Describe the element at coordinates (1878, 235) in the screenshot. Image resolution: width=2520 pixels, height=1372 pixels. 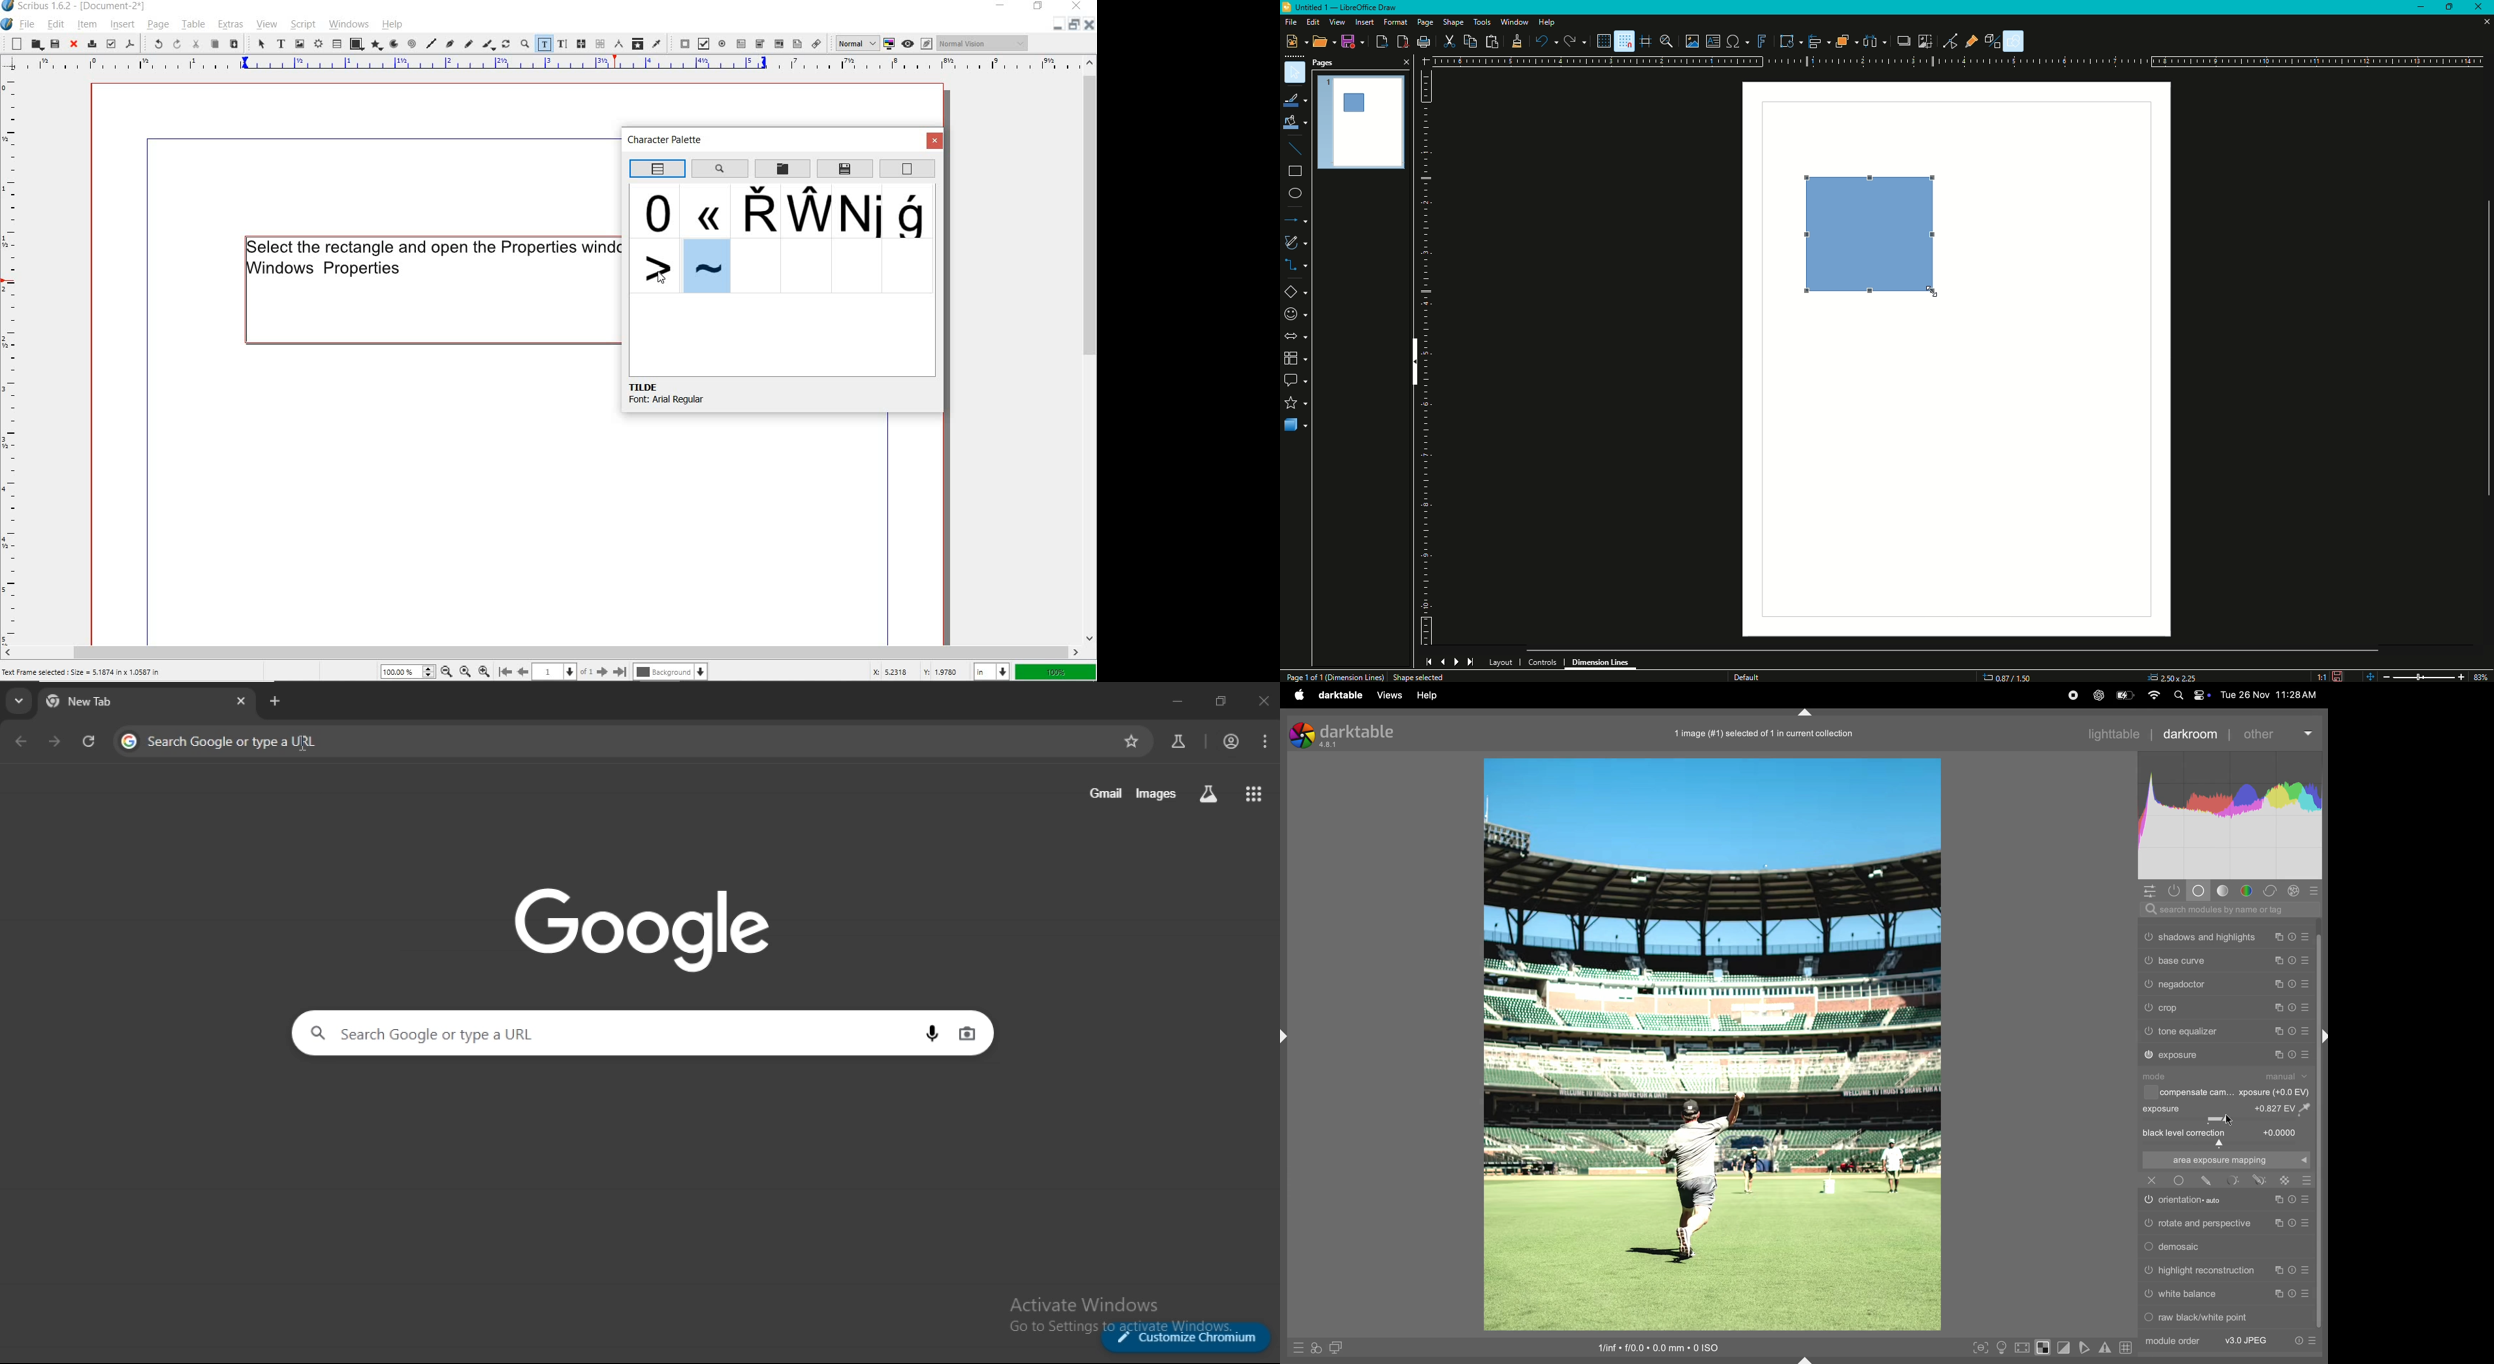
I see `Square` at that location.